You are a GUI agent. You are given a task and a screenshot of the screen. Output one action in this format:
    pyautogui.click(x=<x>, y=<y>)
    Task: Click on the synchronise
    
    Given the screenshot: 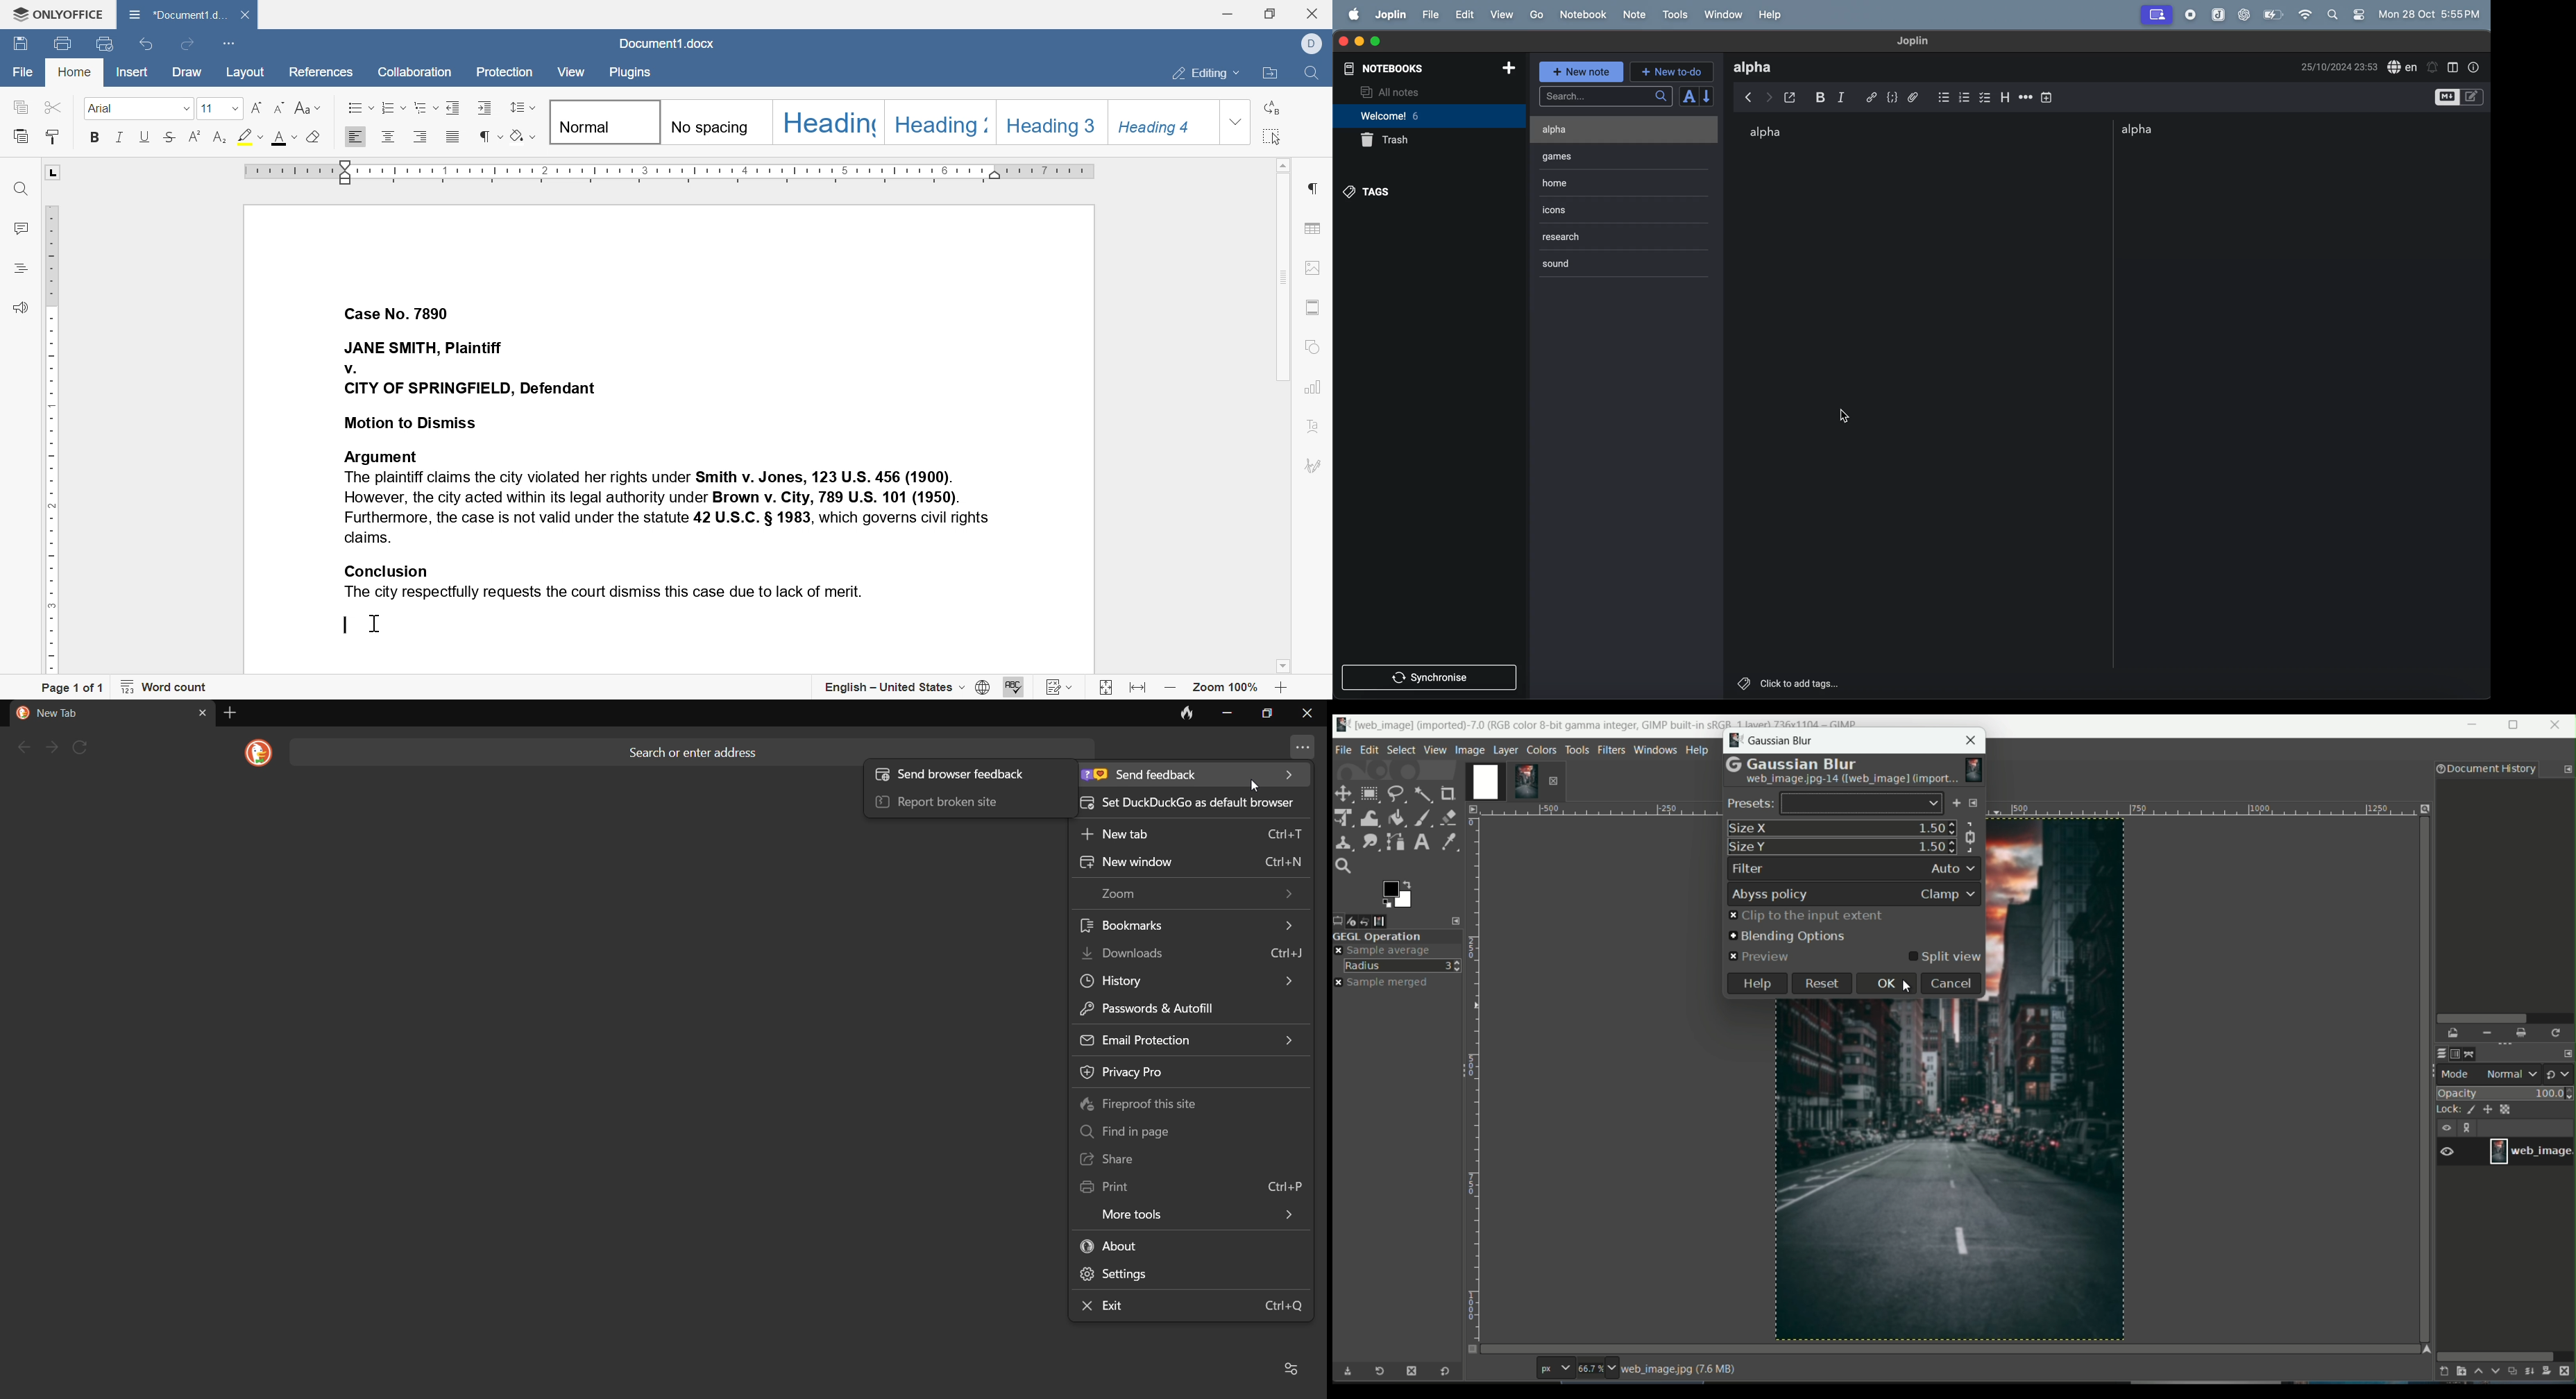 What is the action you would take?
    pyautogui.click(x=1433, y=679)
    